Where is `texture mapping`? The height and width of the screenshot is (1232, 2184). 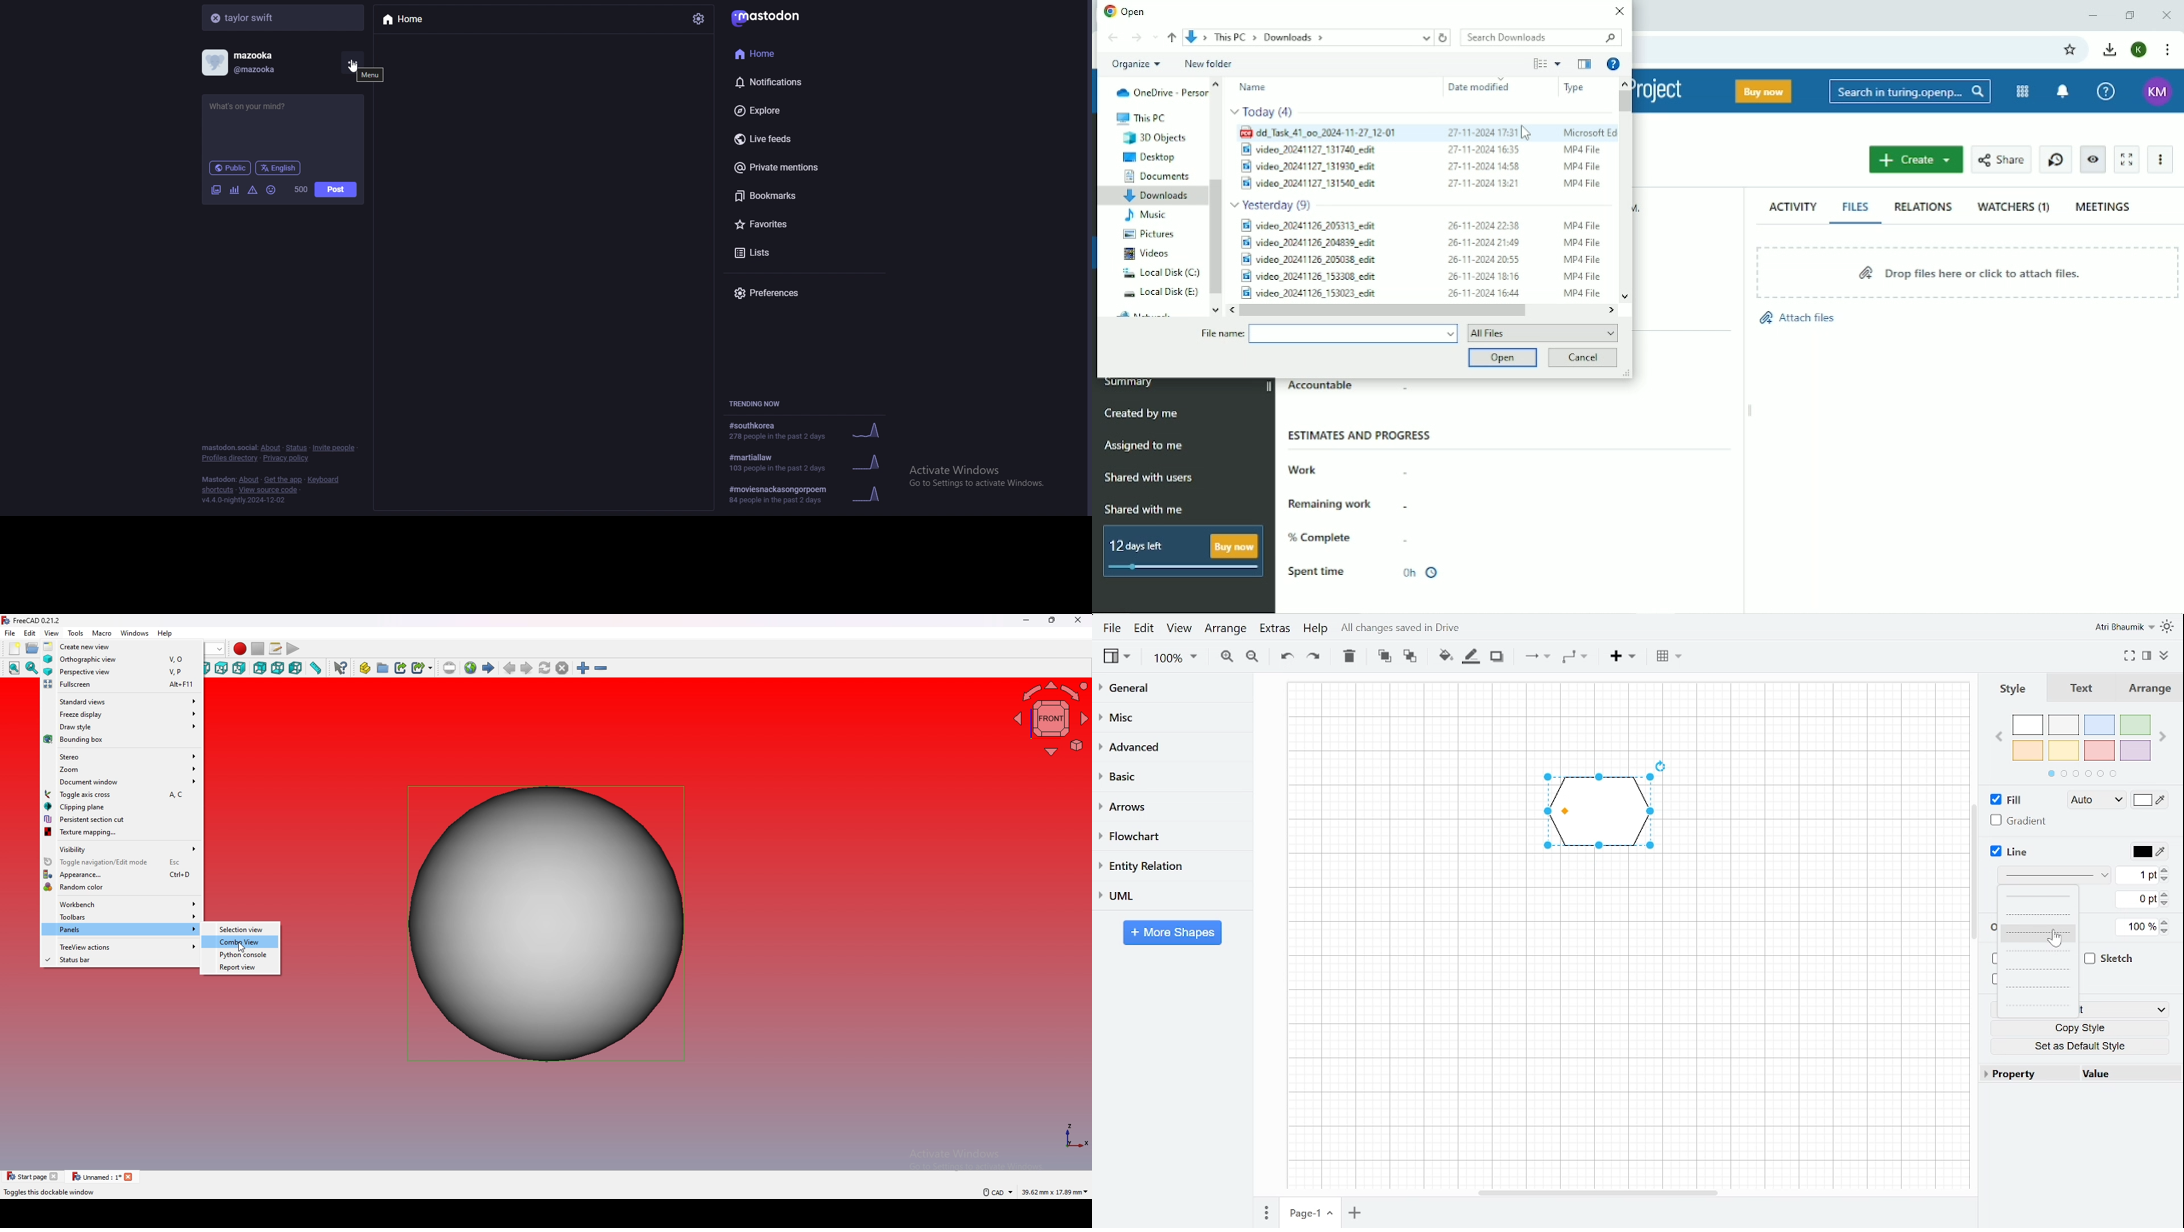 texture mapping is located at coordinates (122, 833).